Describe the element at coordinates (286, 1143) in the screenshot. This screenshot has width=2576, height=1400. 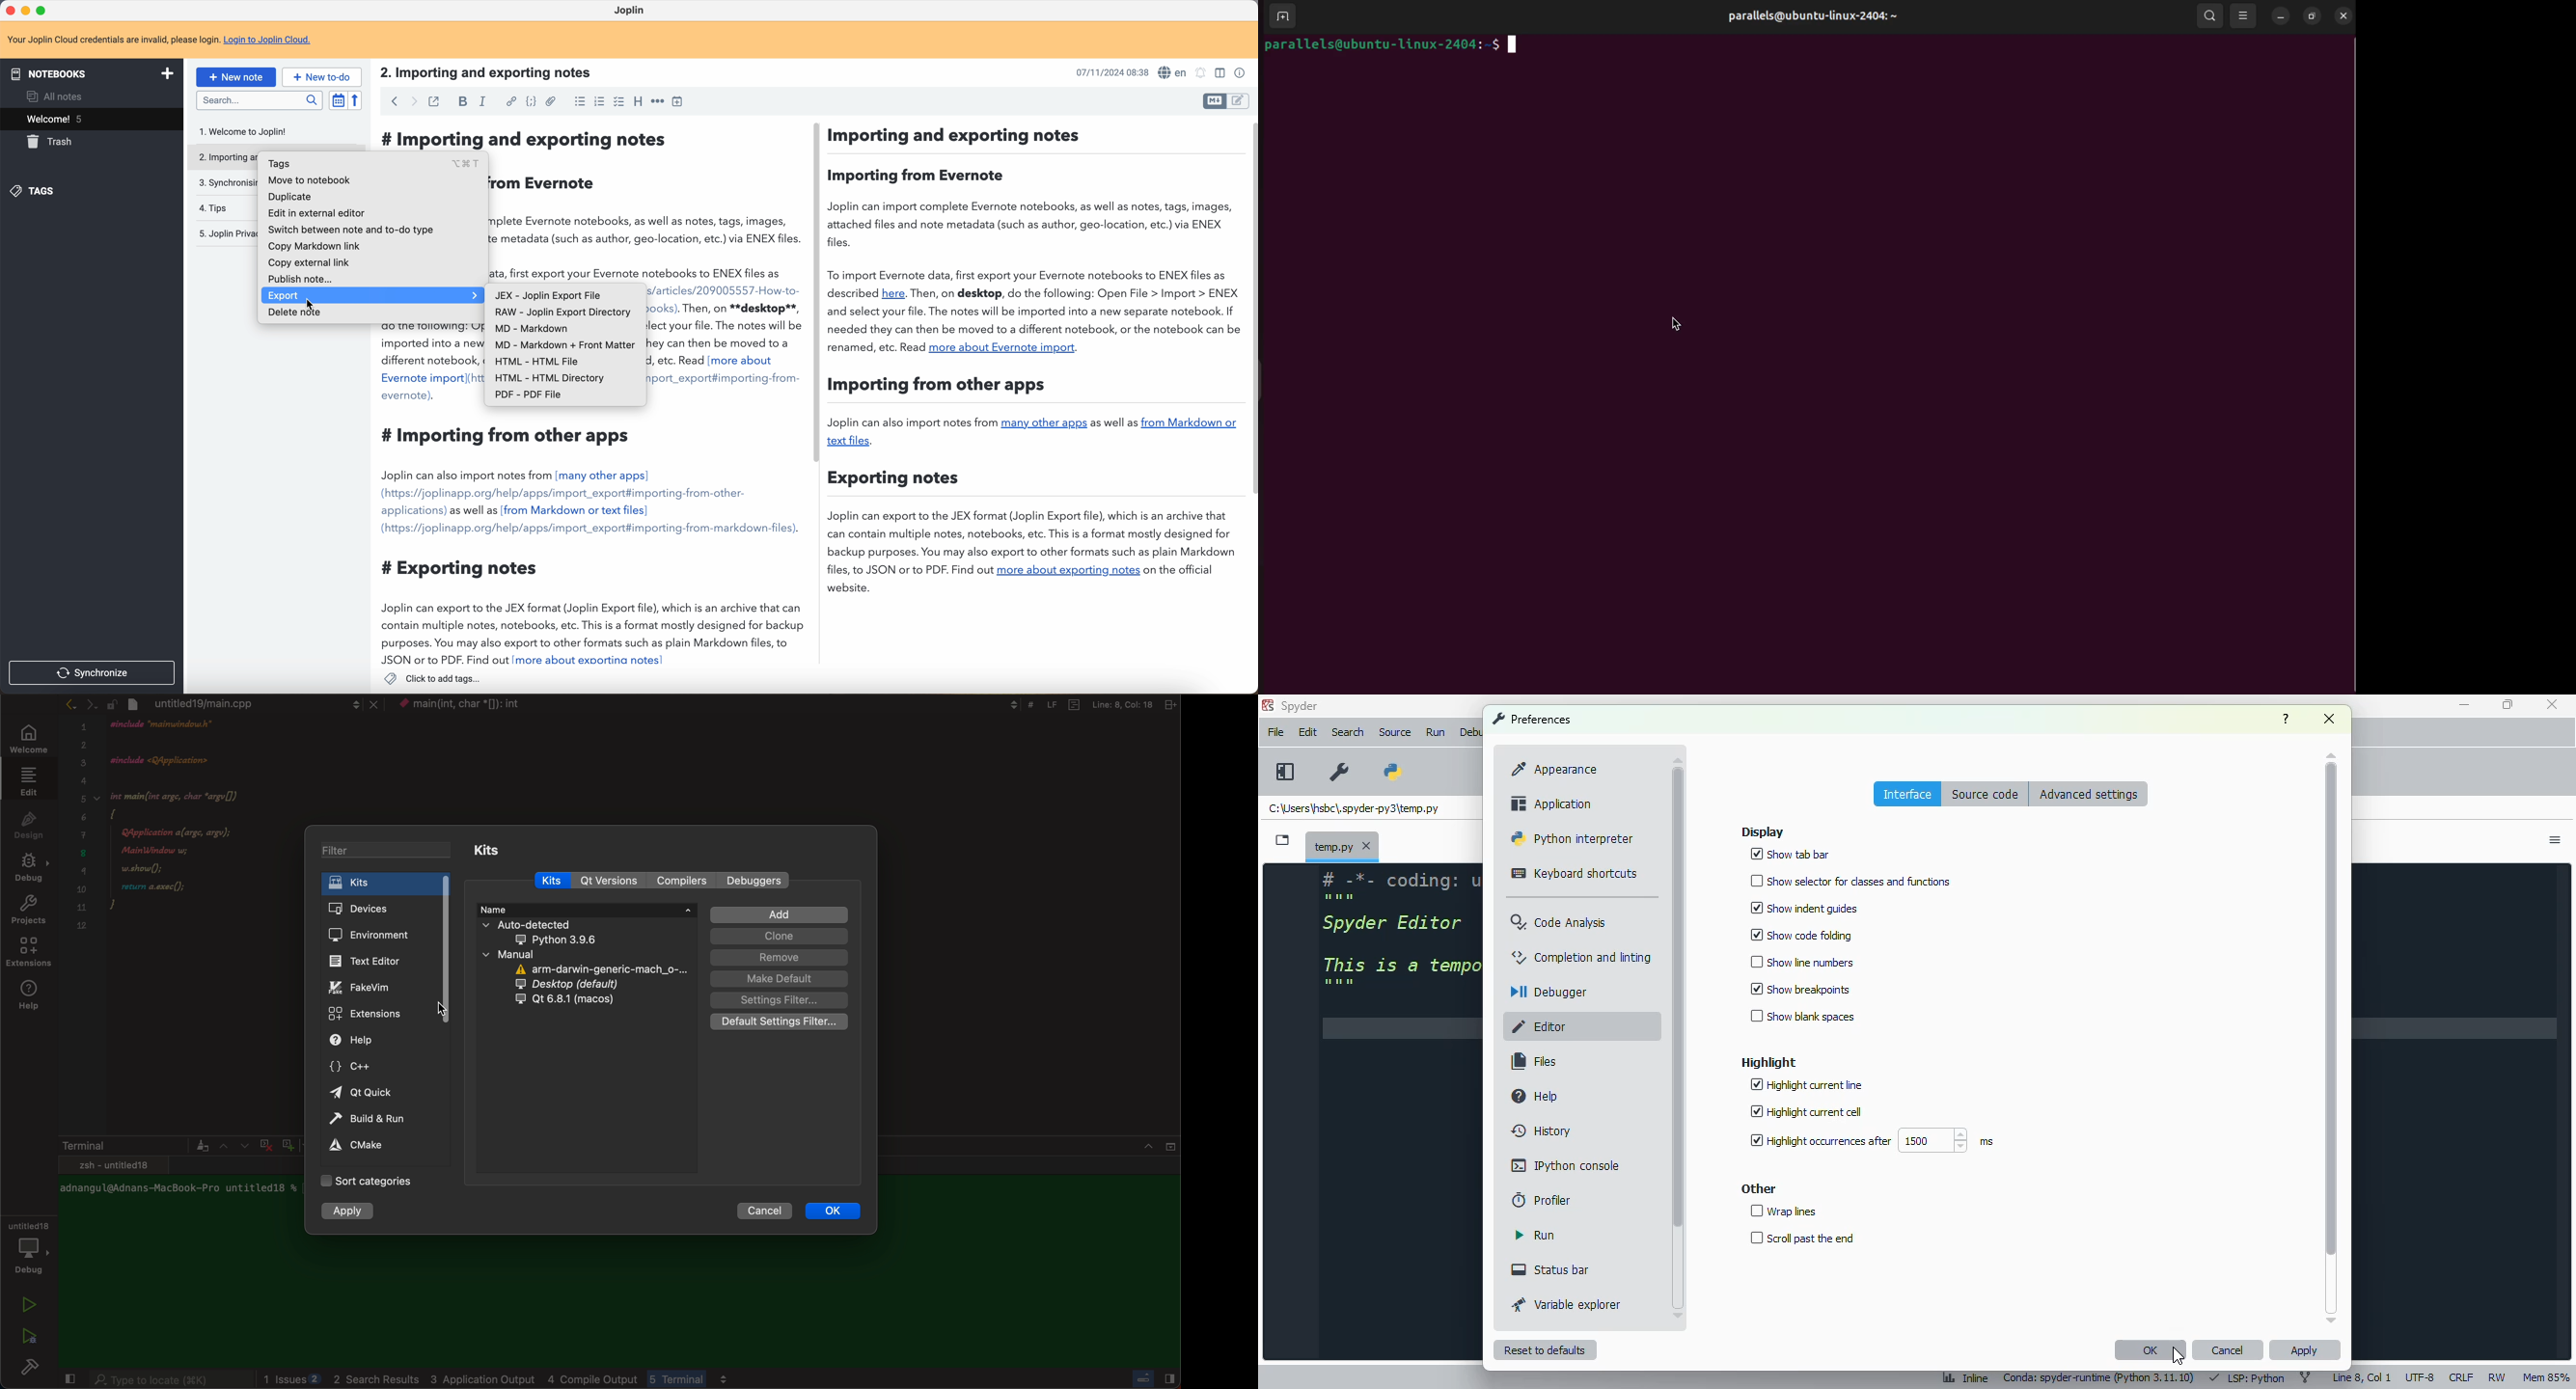
I see `plus` at that location.